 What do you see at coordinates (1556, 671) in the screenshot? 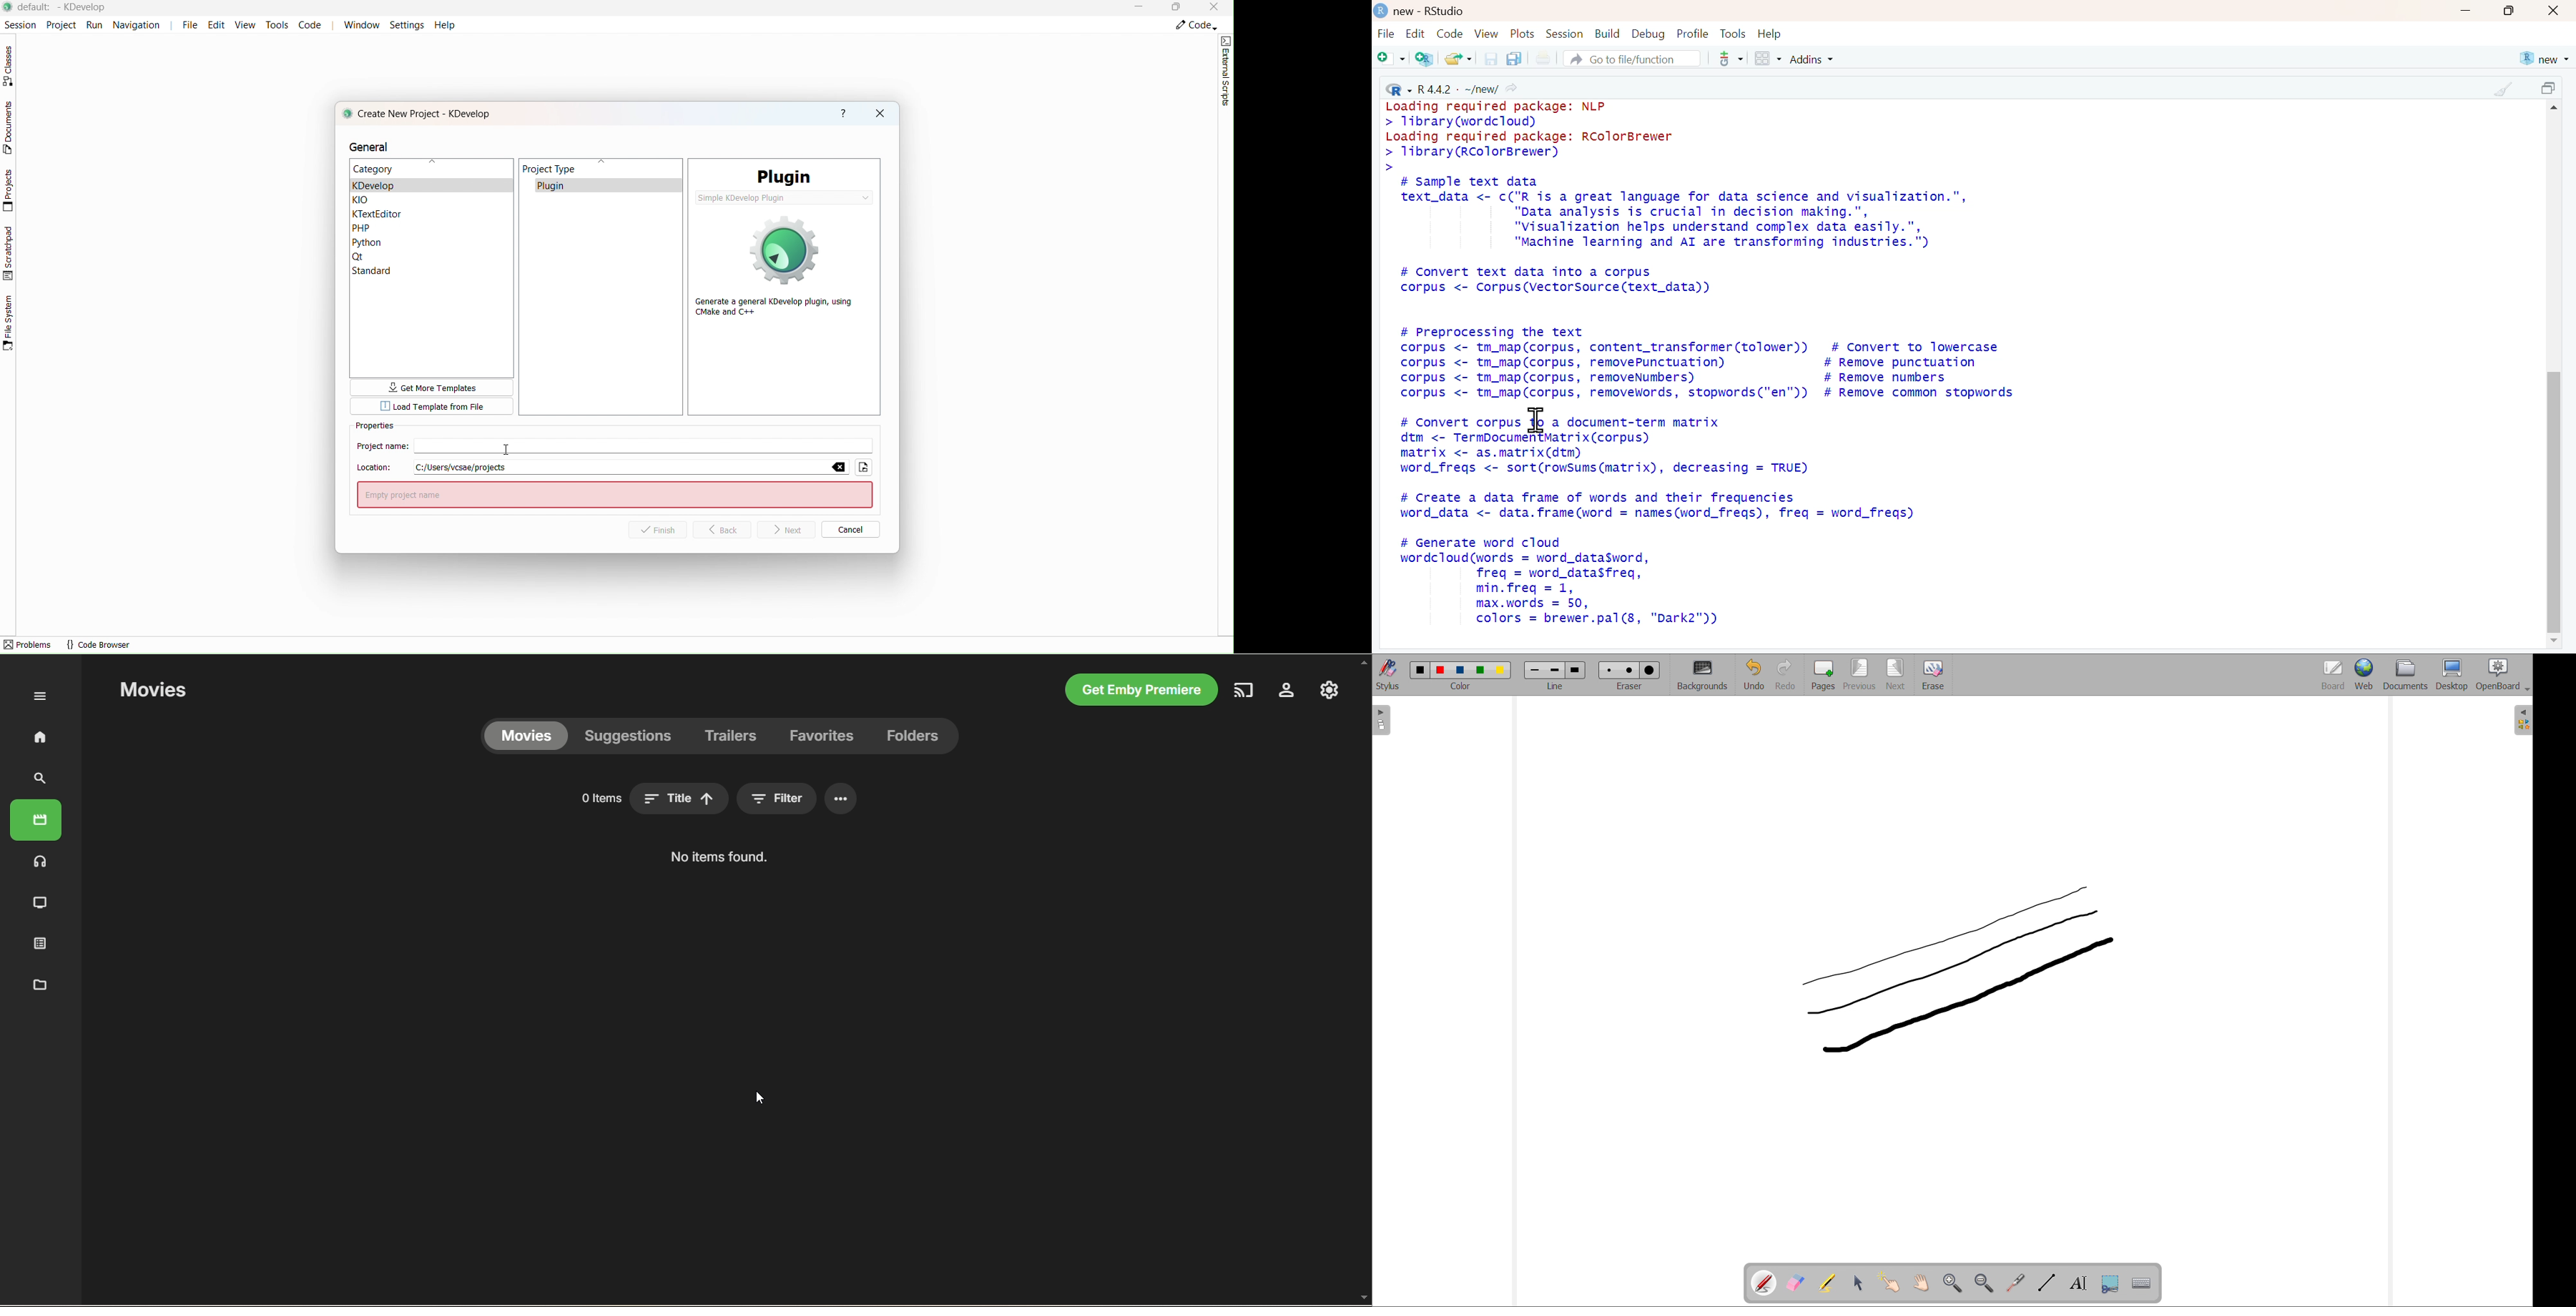
I see `line width size` at bounding box center [1556, 671].